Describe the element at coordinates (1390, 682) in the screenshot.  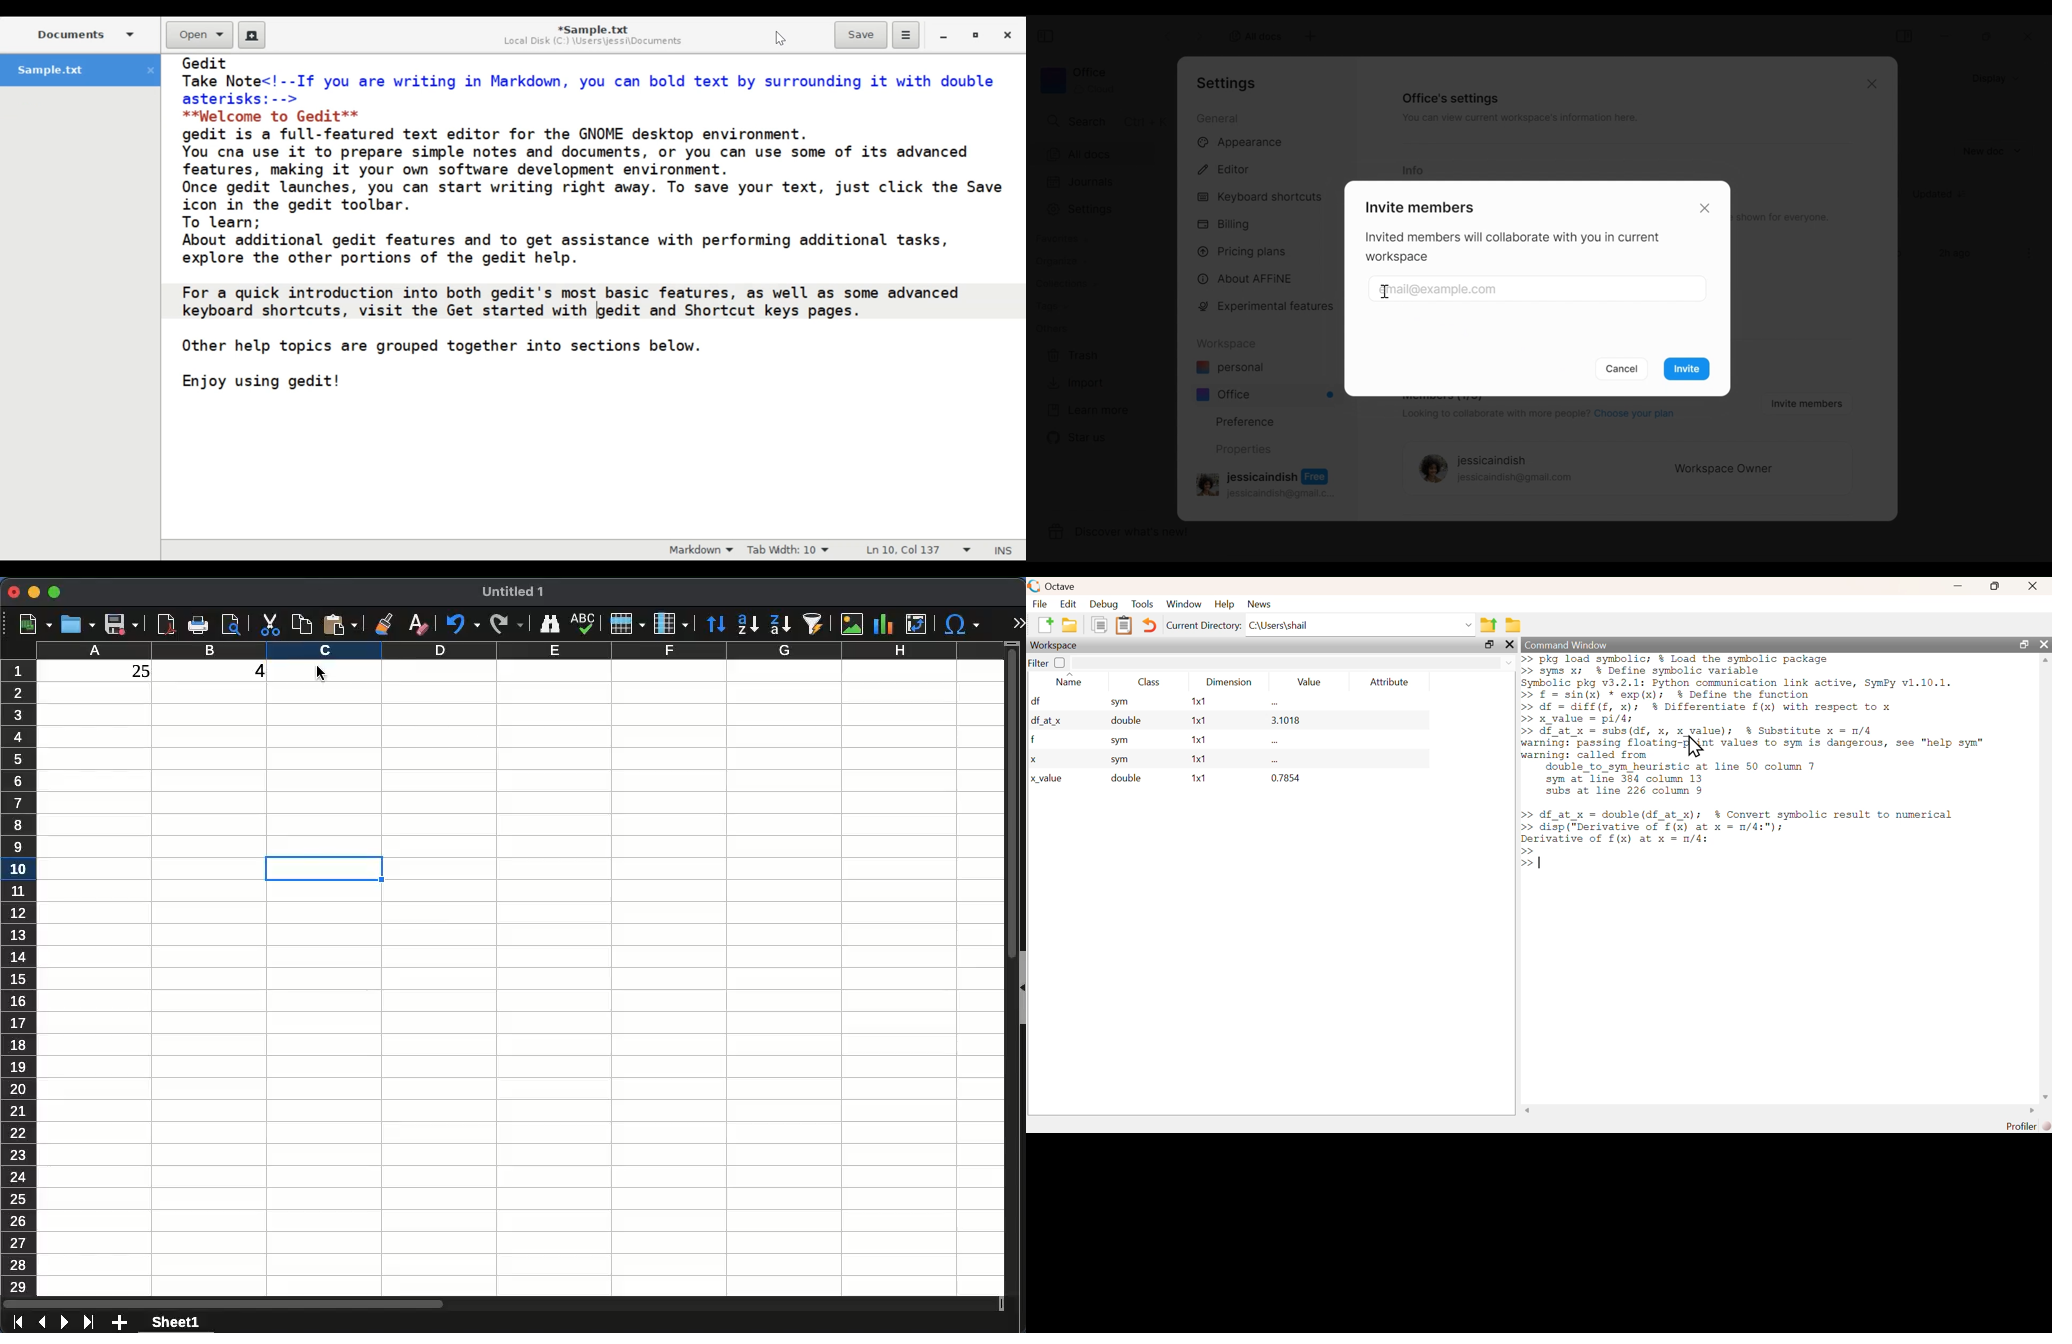
I see `Attribute` at that location.